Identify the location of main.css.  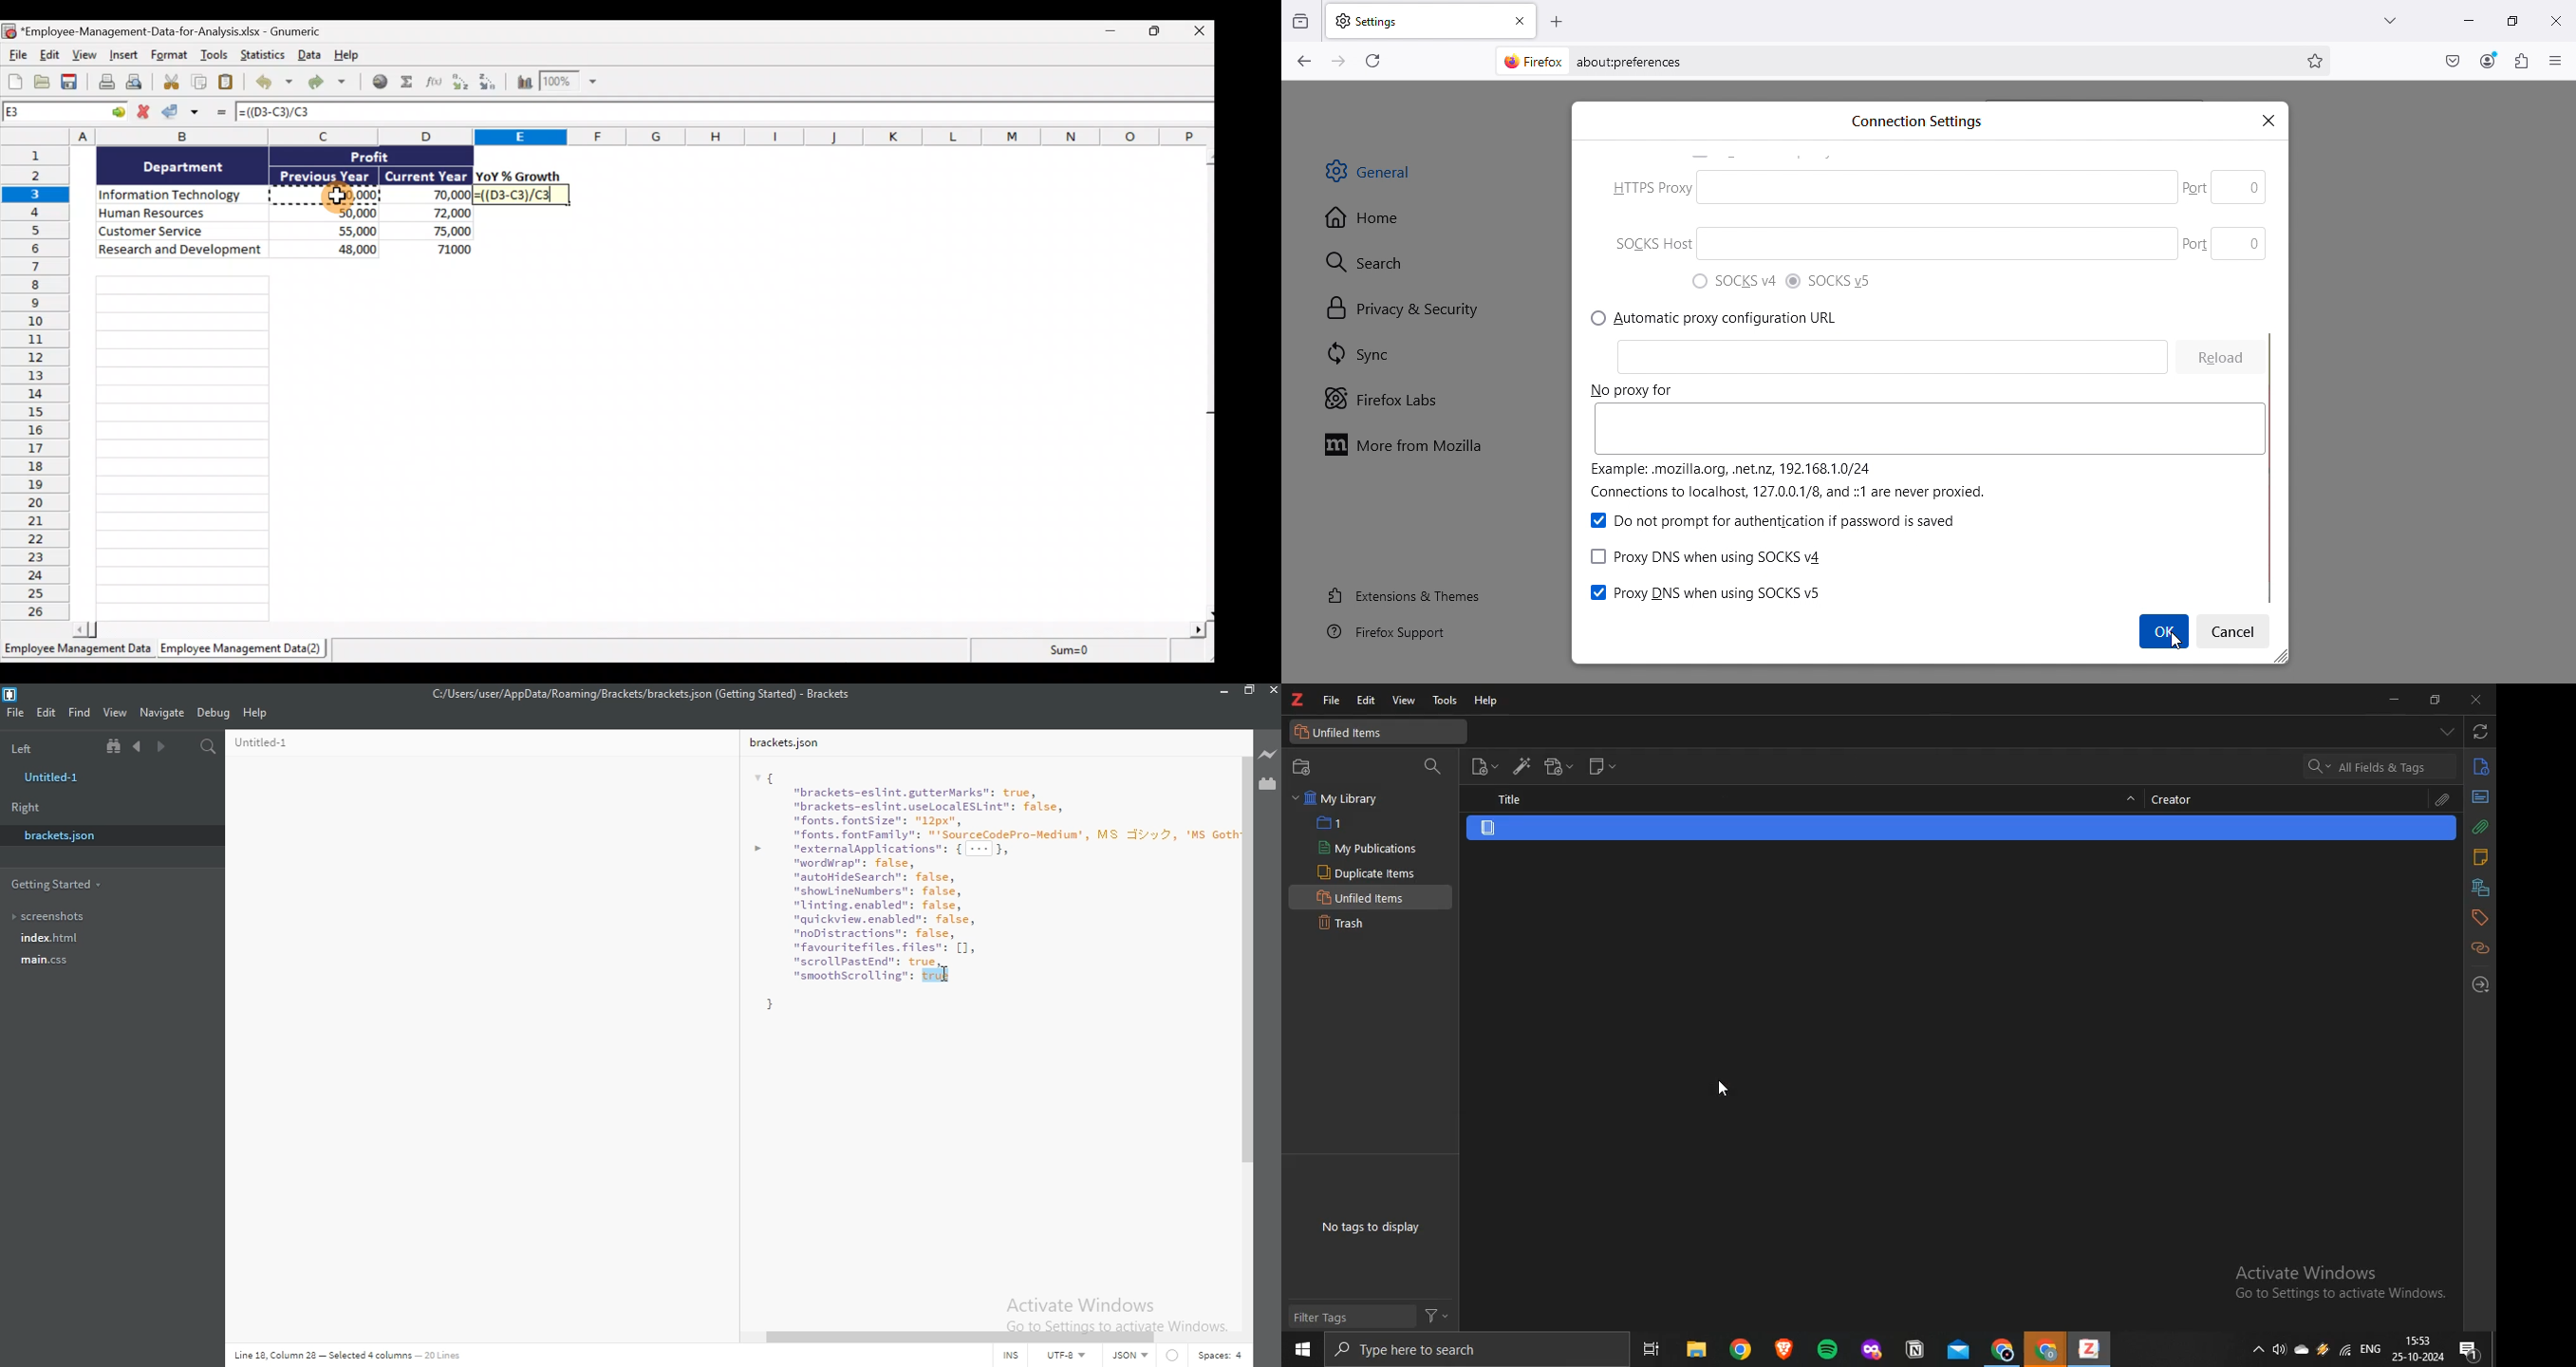
(109, 963).